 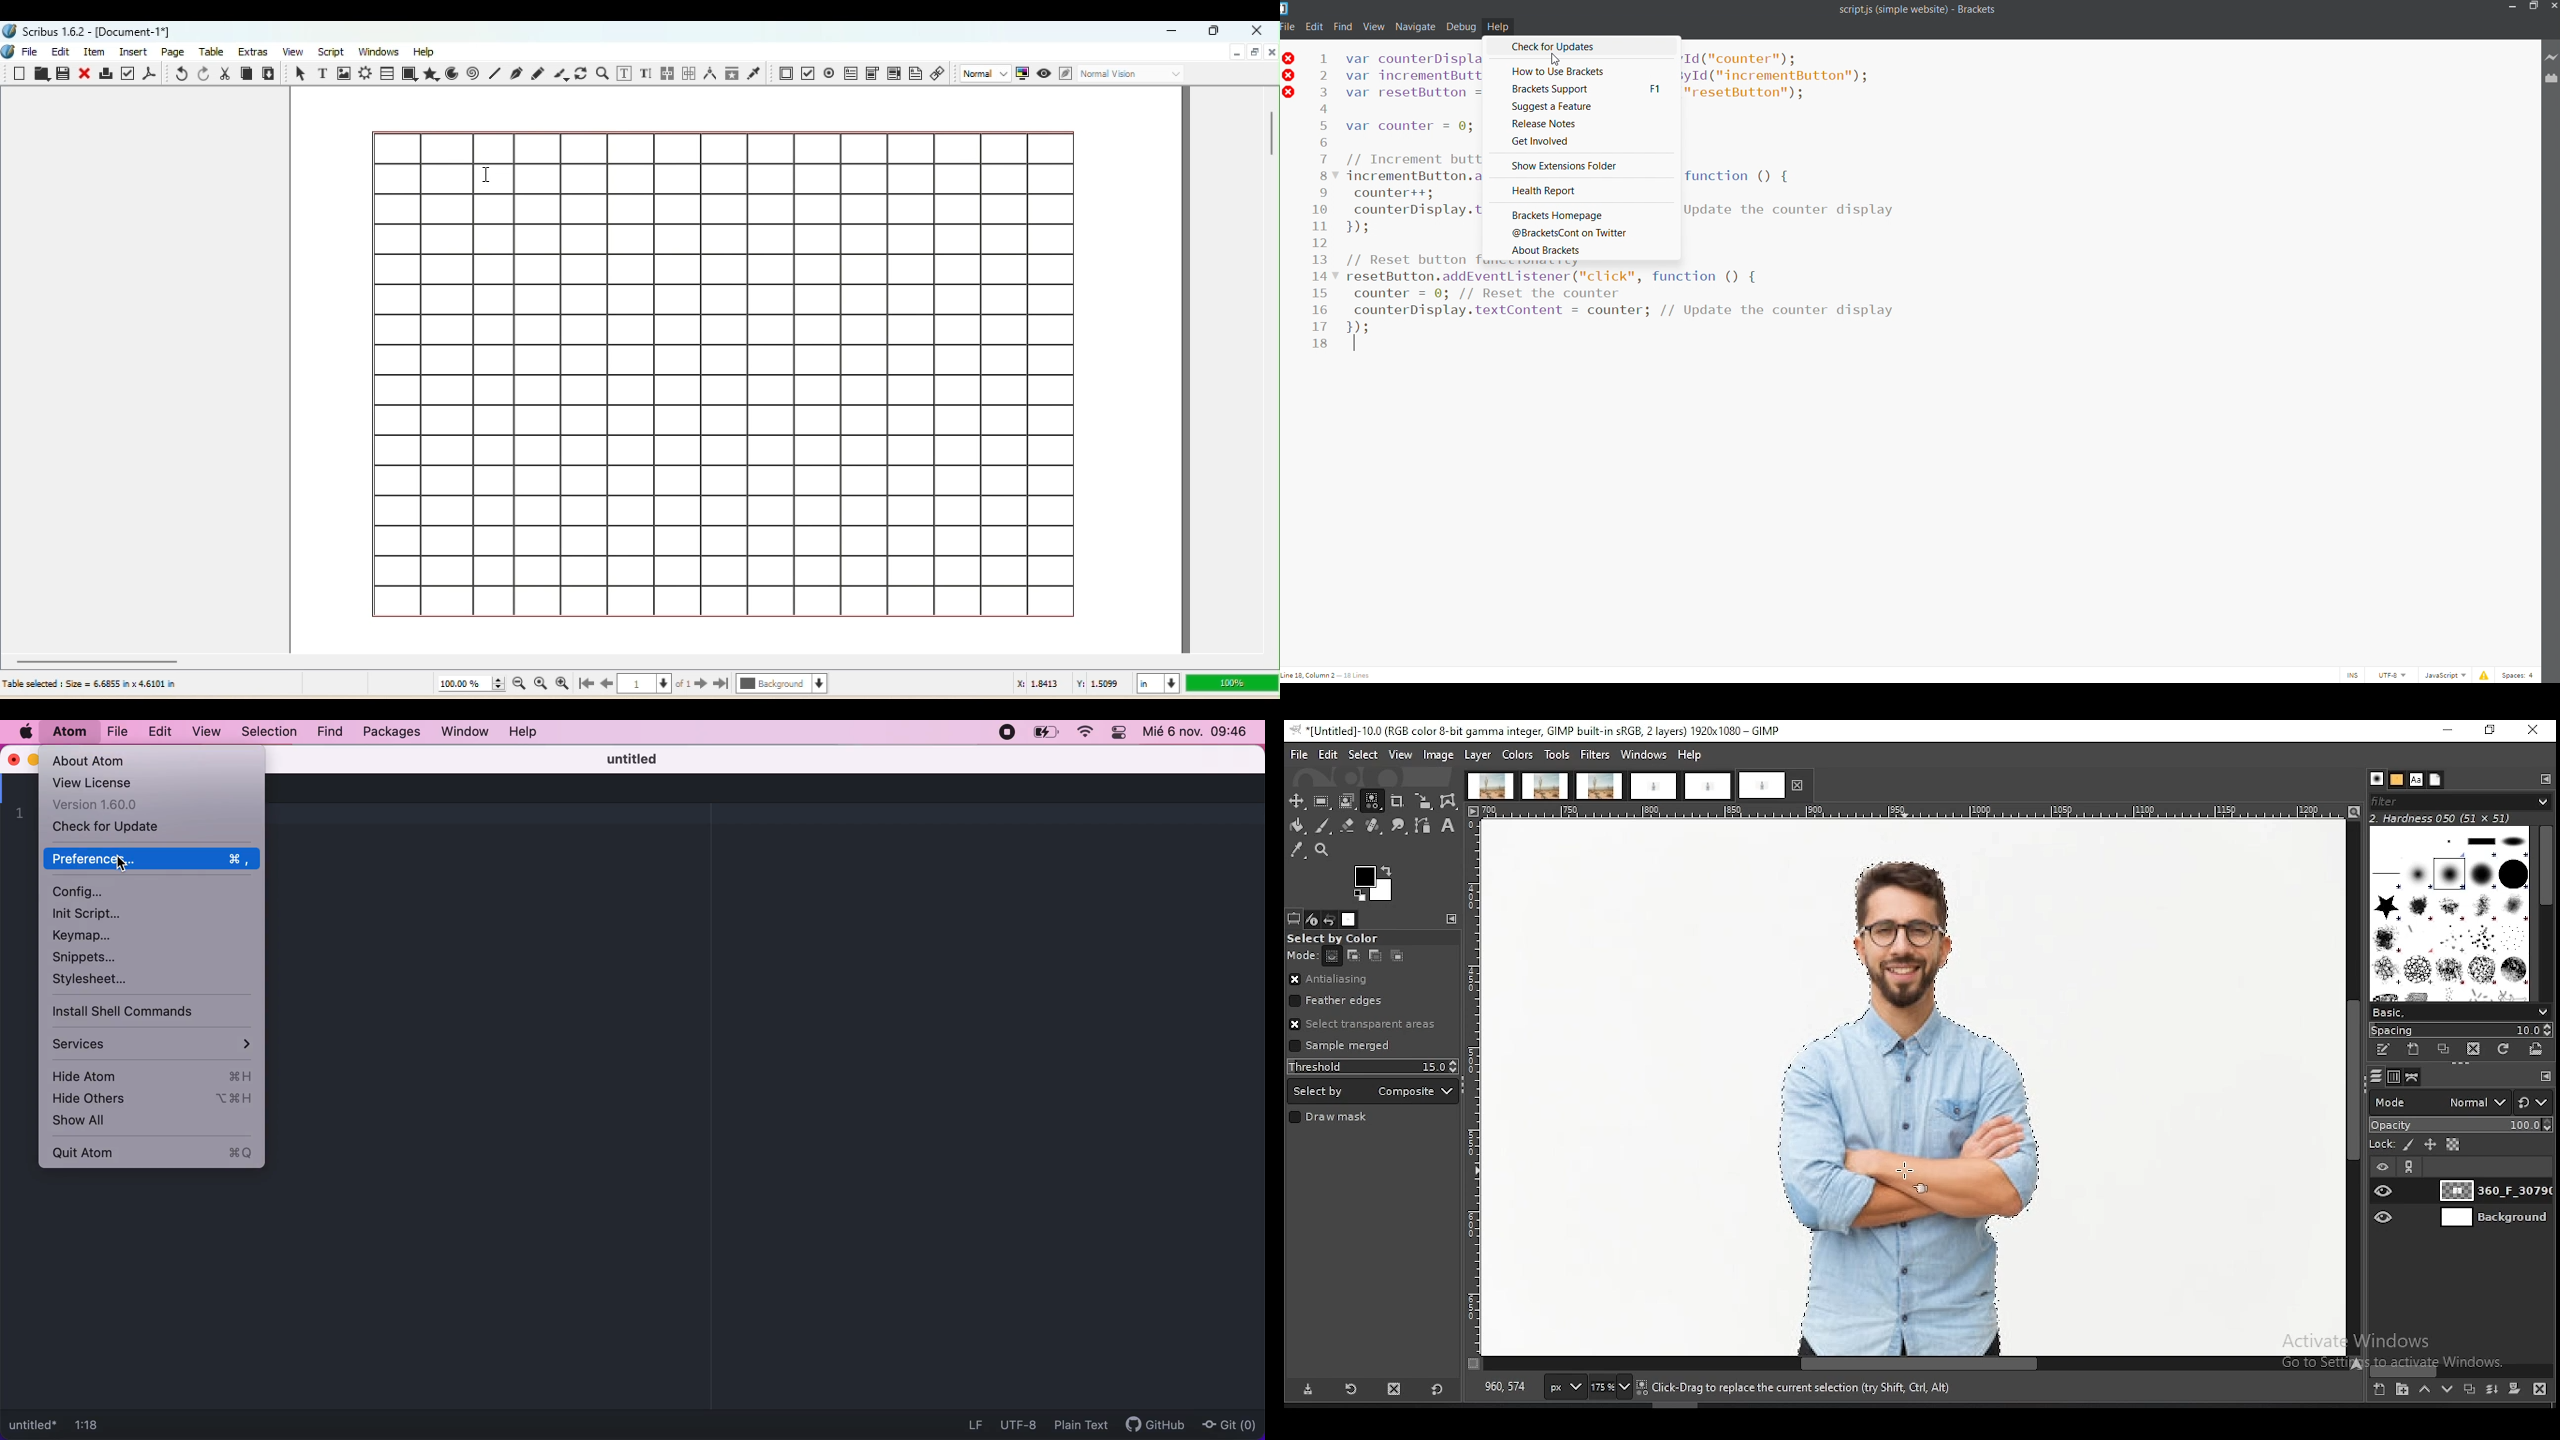 I want to click on minimize, so click(x=34, y=759).